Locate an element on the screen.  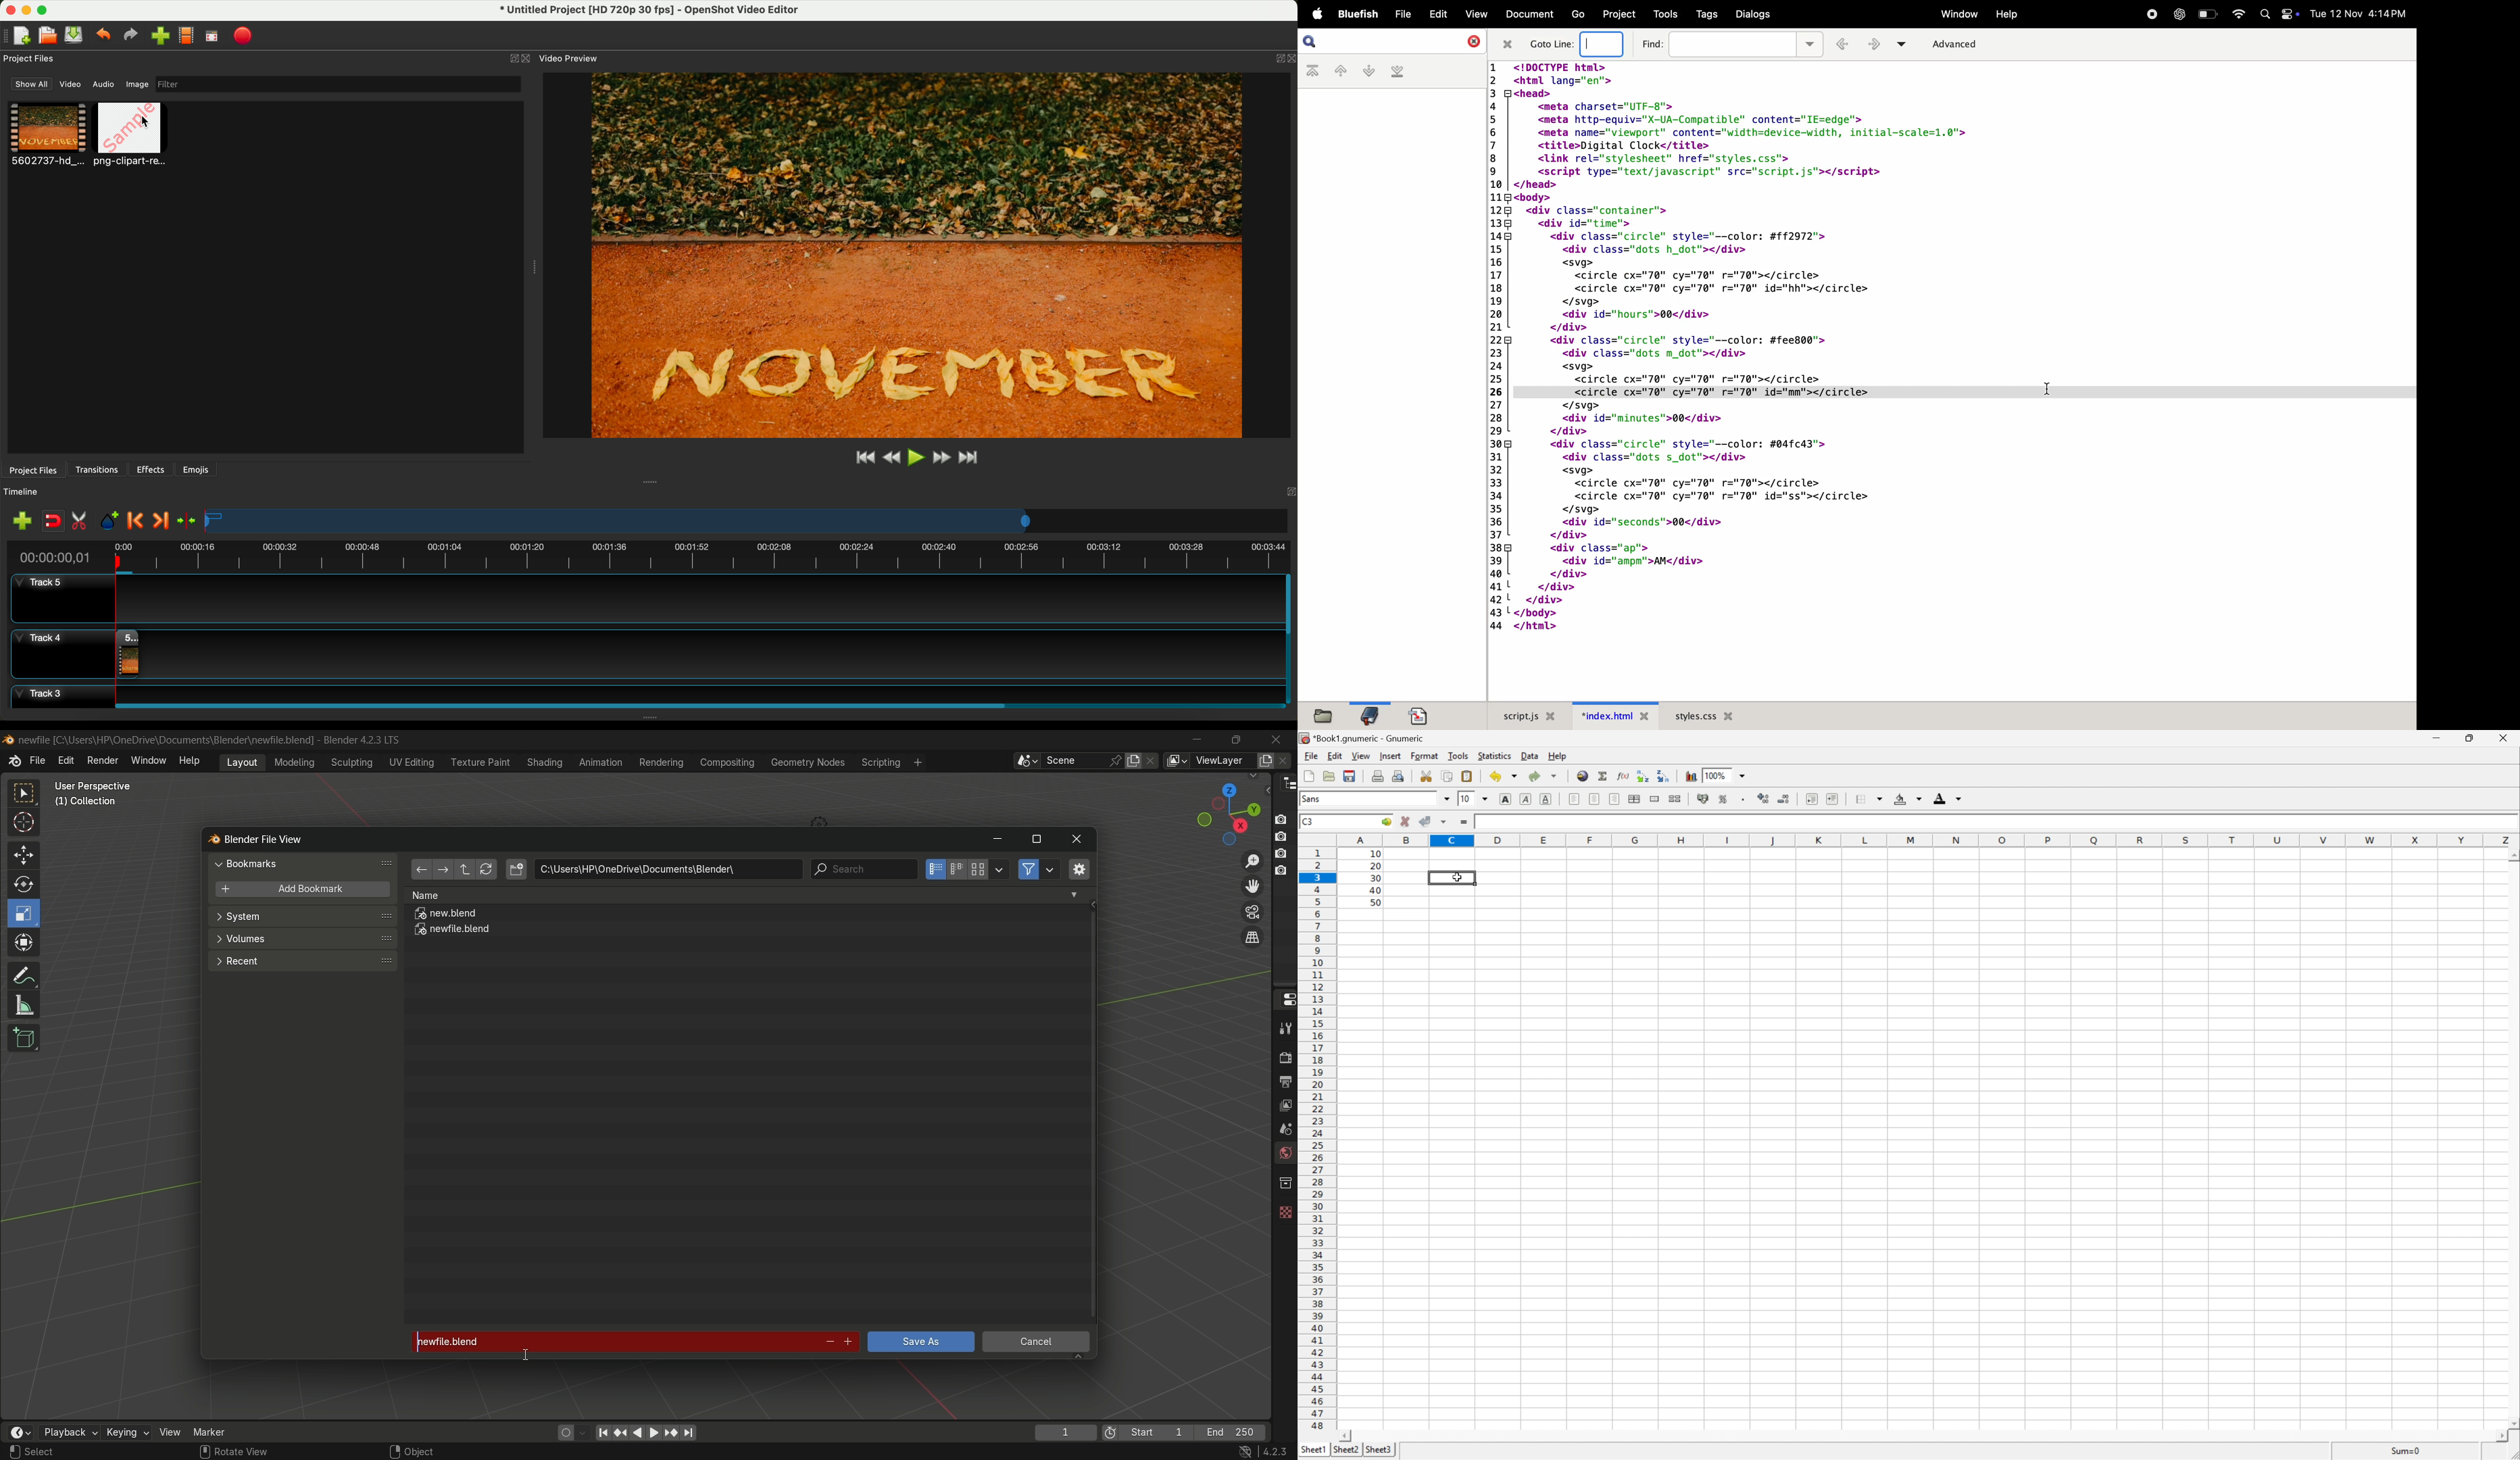
Cursor is located at coordinates (144, 121).